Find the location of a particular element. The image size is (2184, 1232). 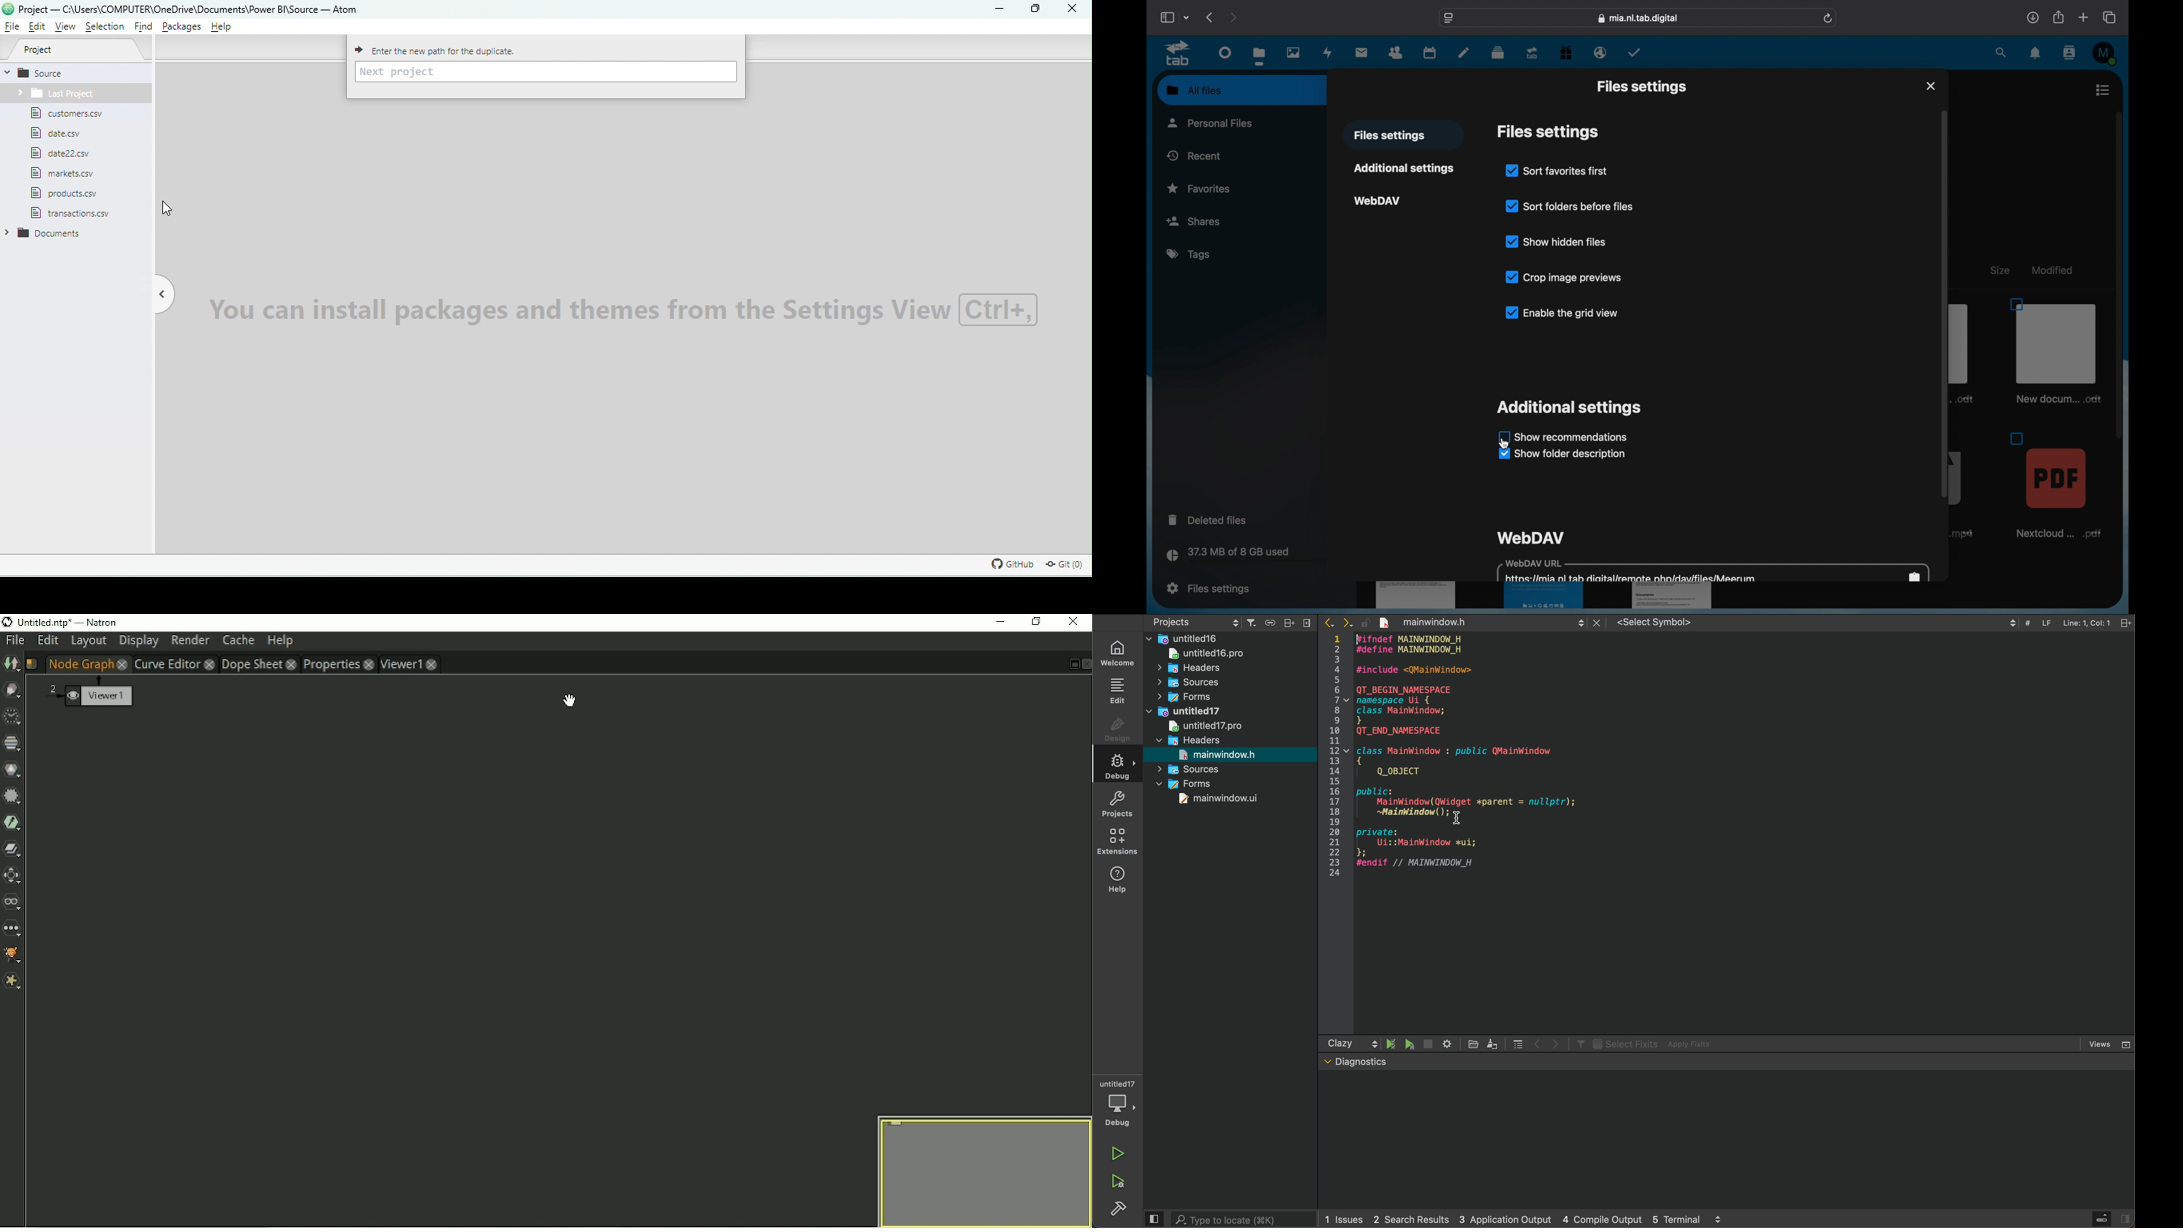

1 Issues is located at coordinates (1342, 1219).